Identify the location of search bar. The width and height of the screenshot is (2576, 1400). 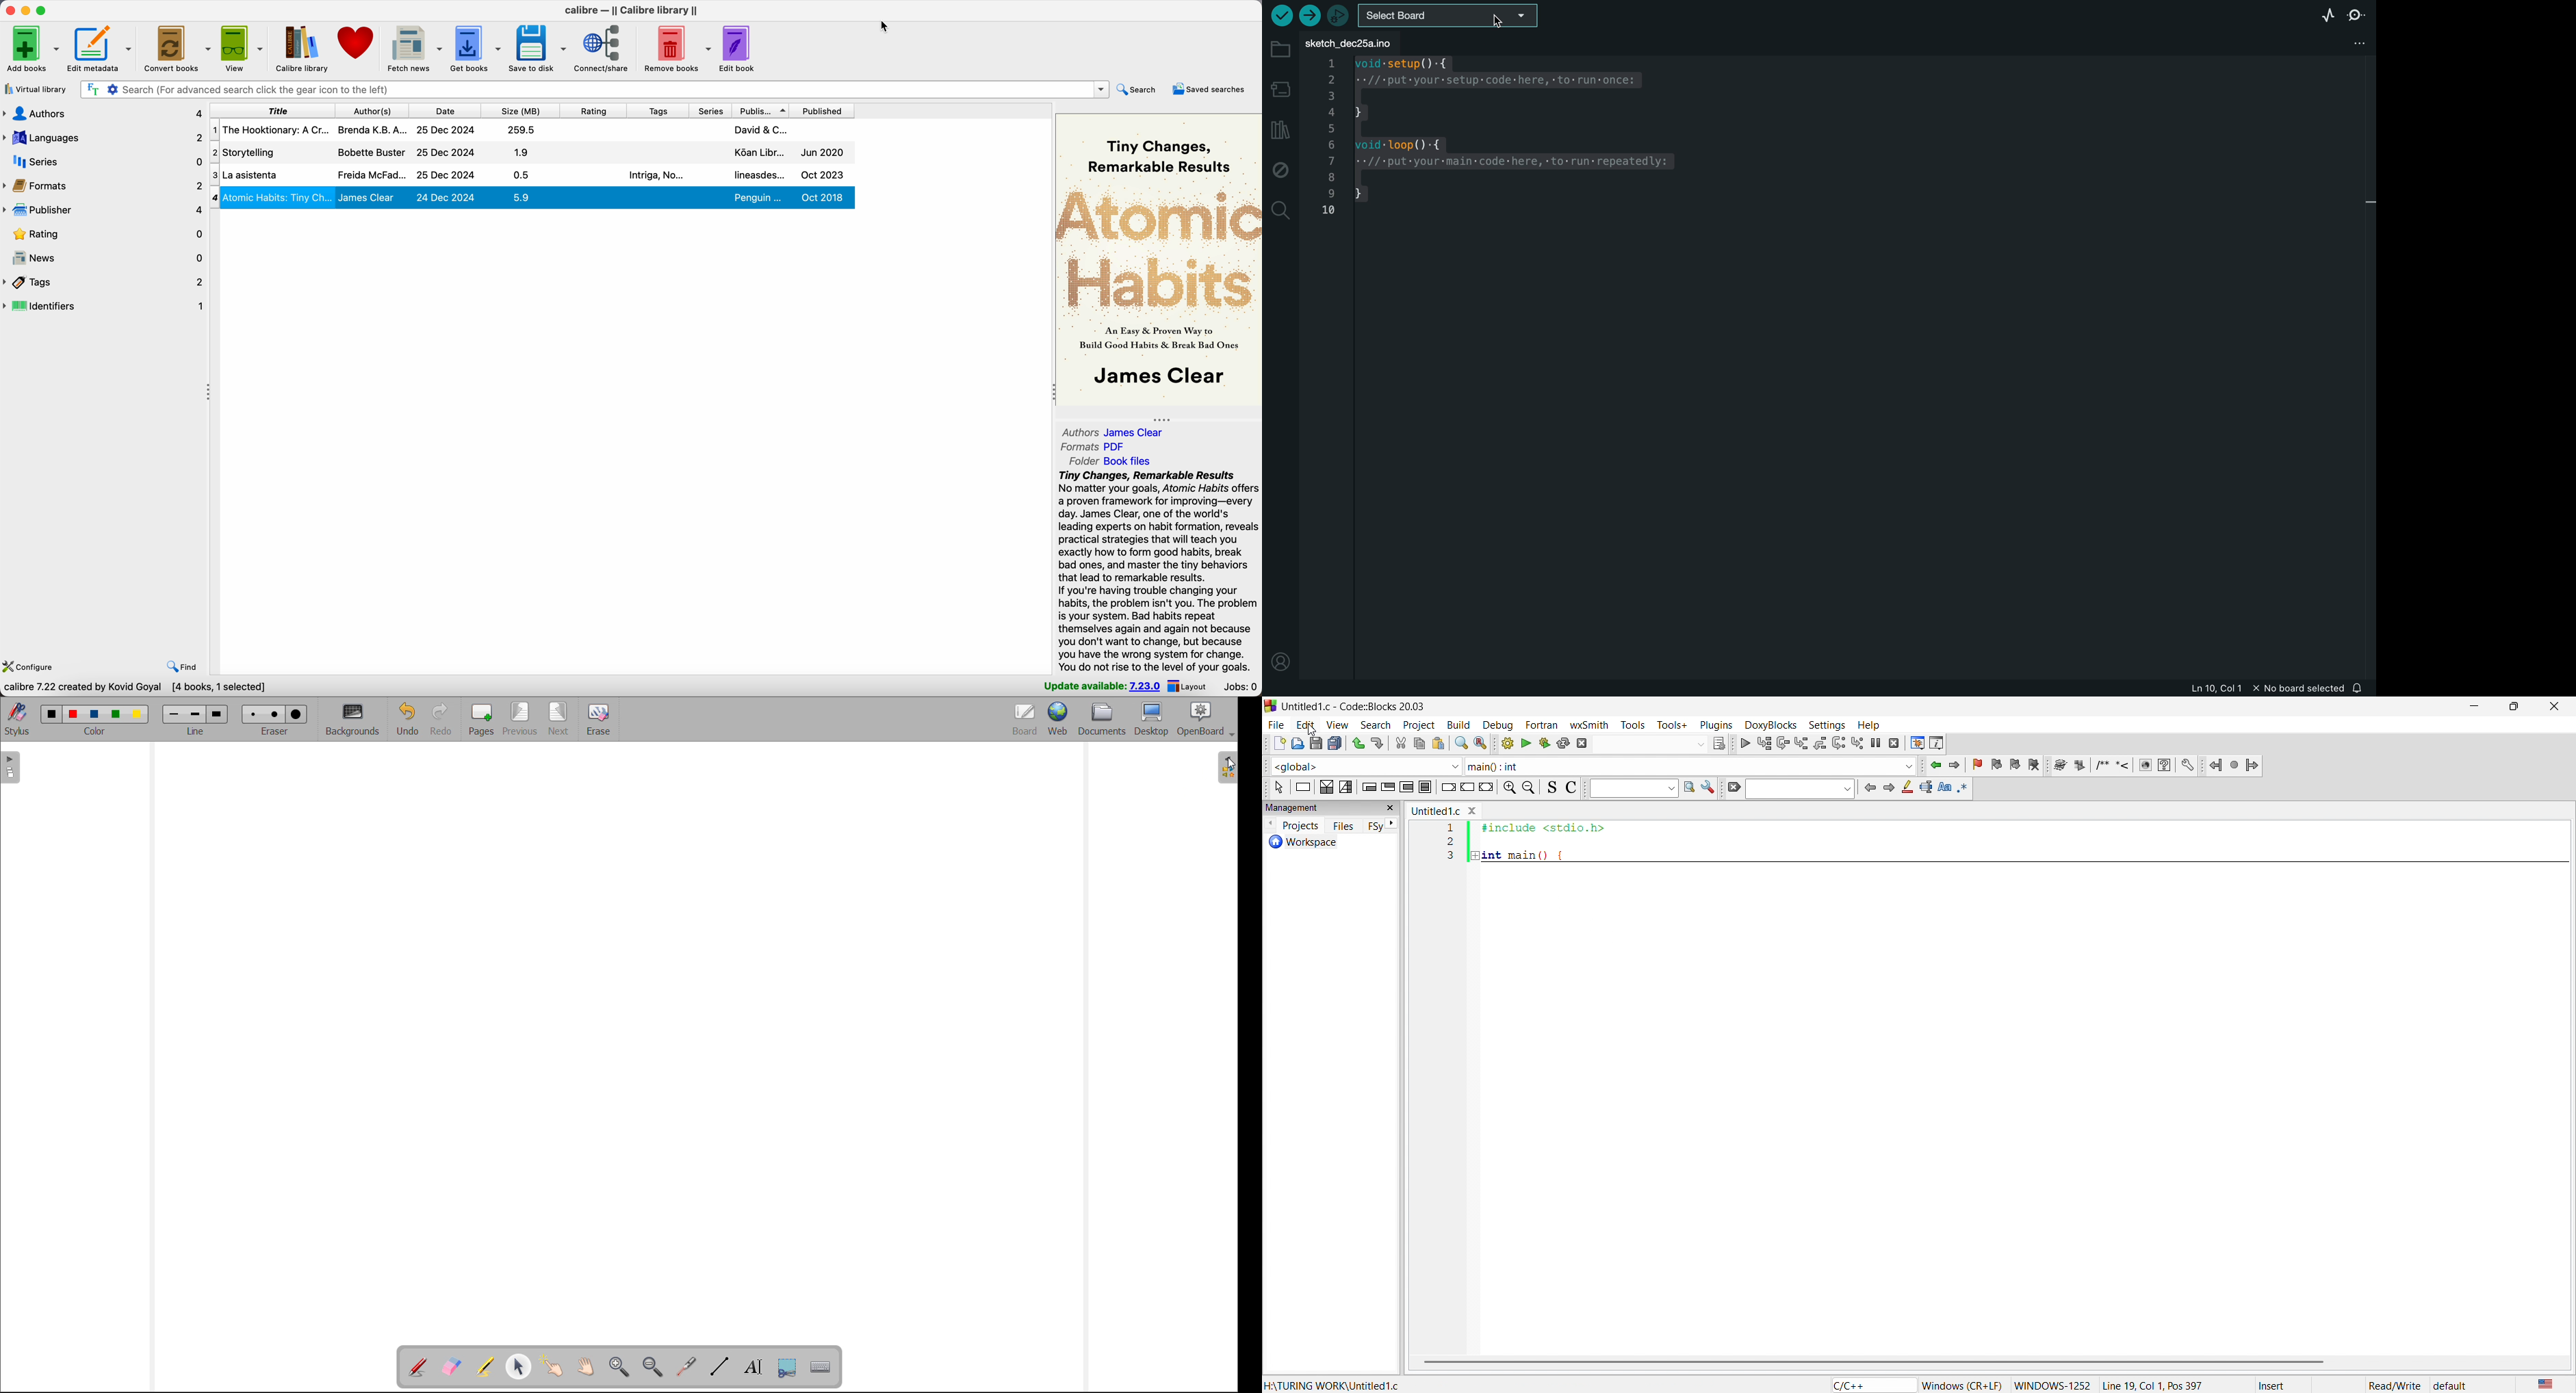
(596, 89).